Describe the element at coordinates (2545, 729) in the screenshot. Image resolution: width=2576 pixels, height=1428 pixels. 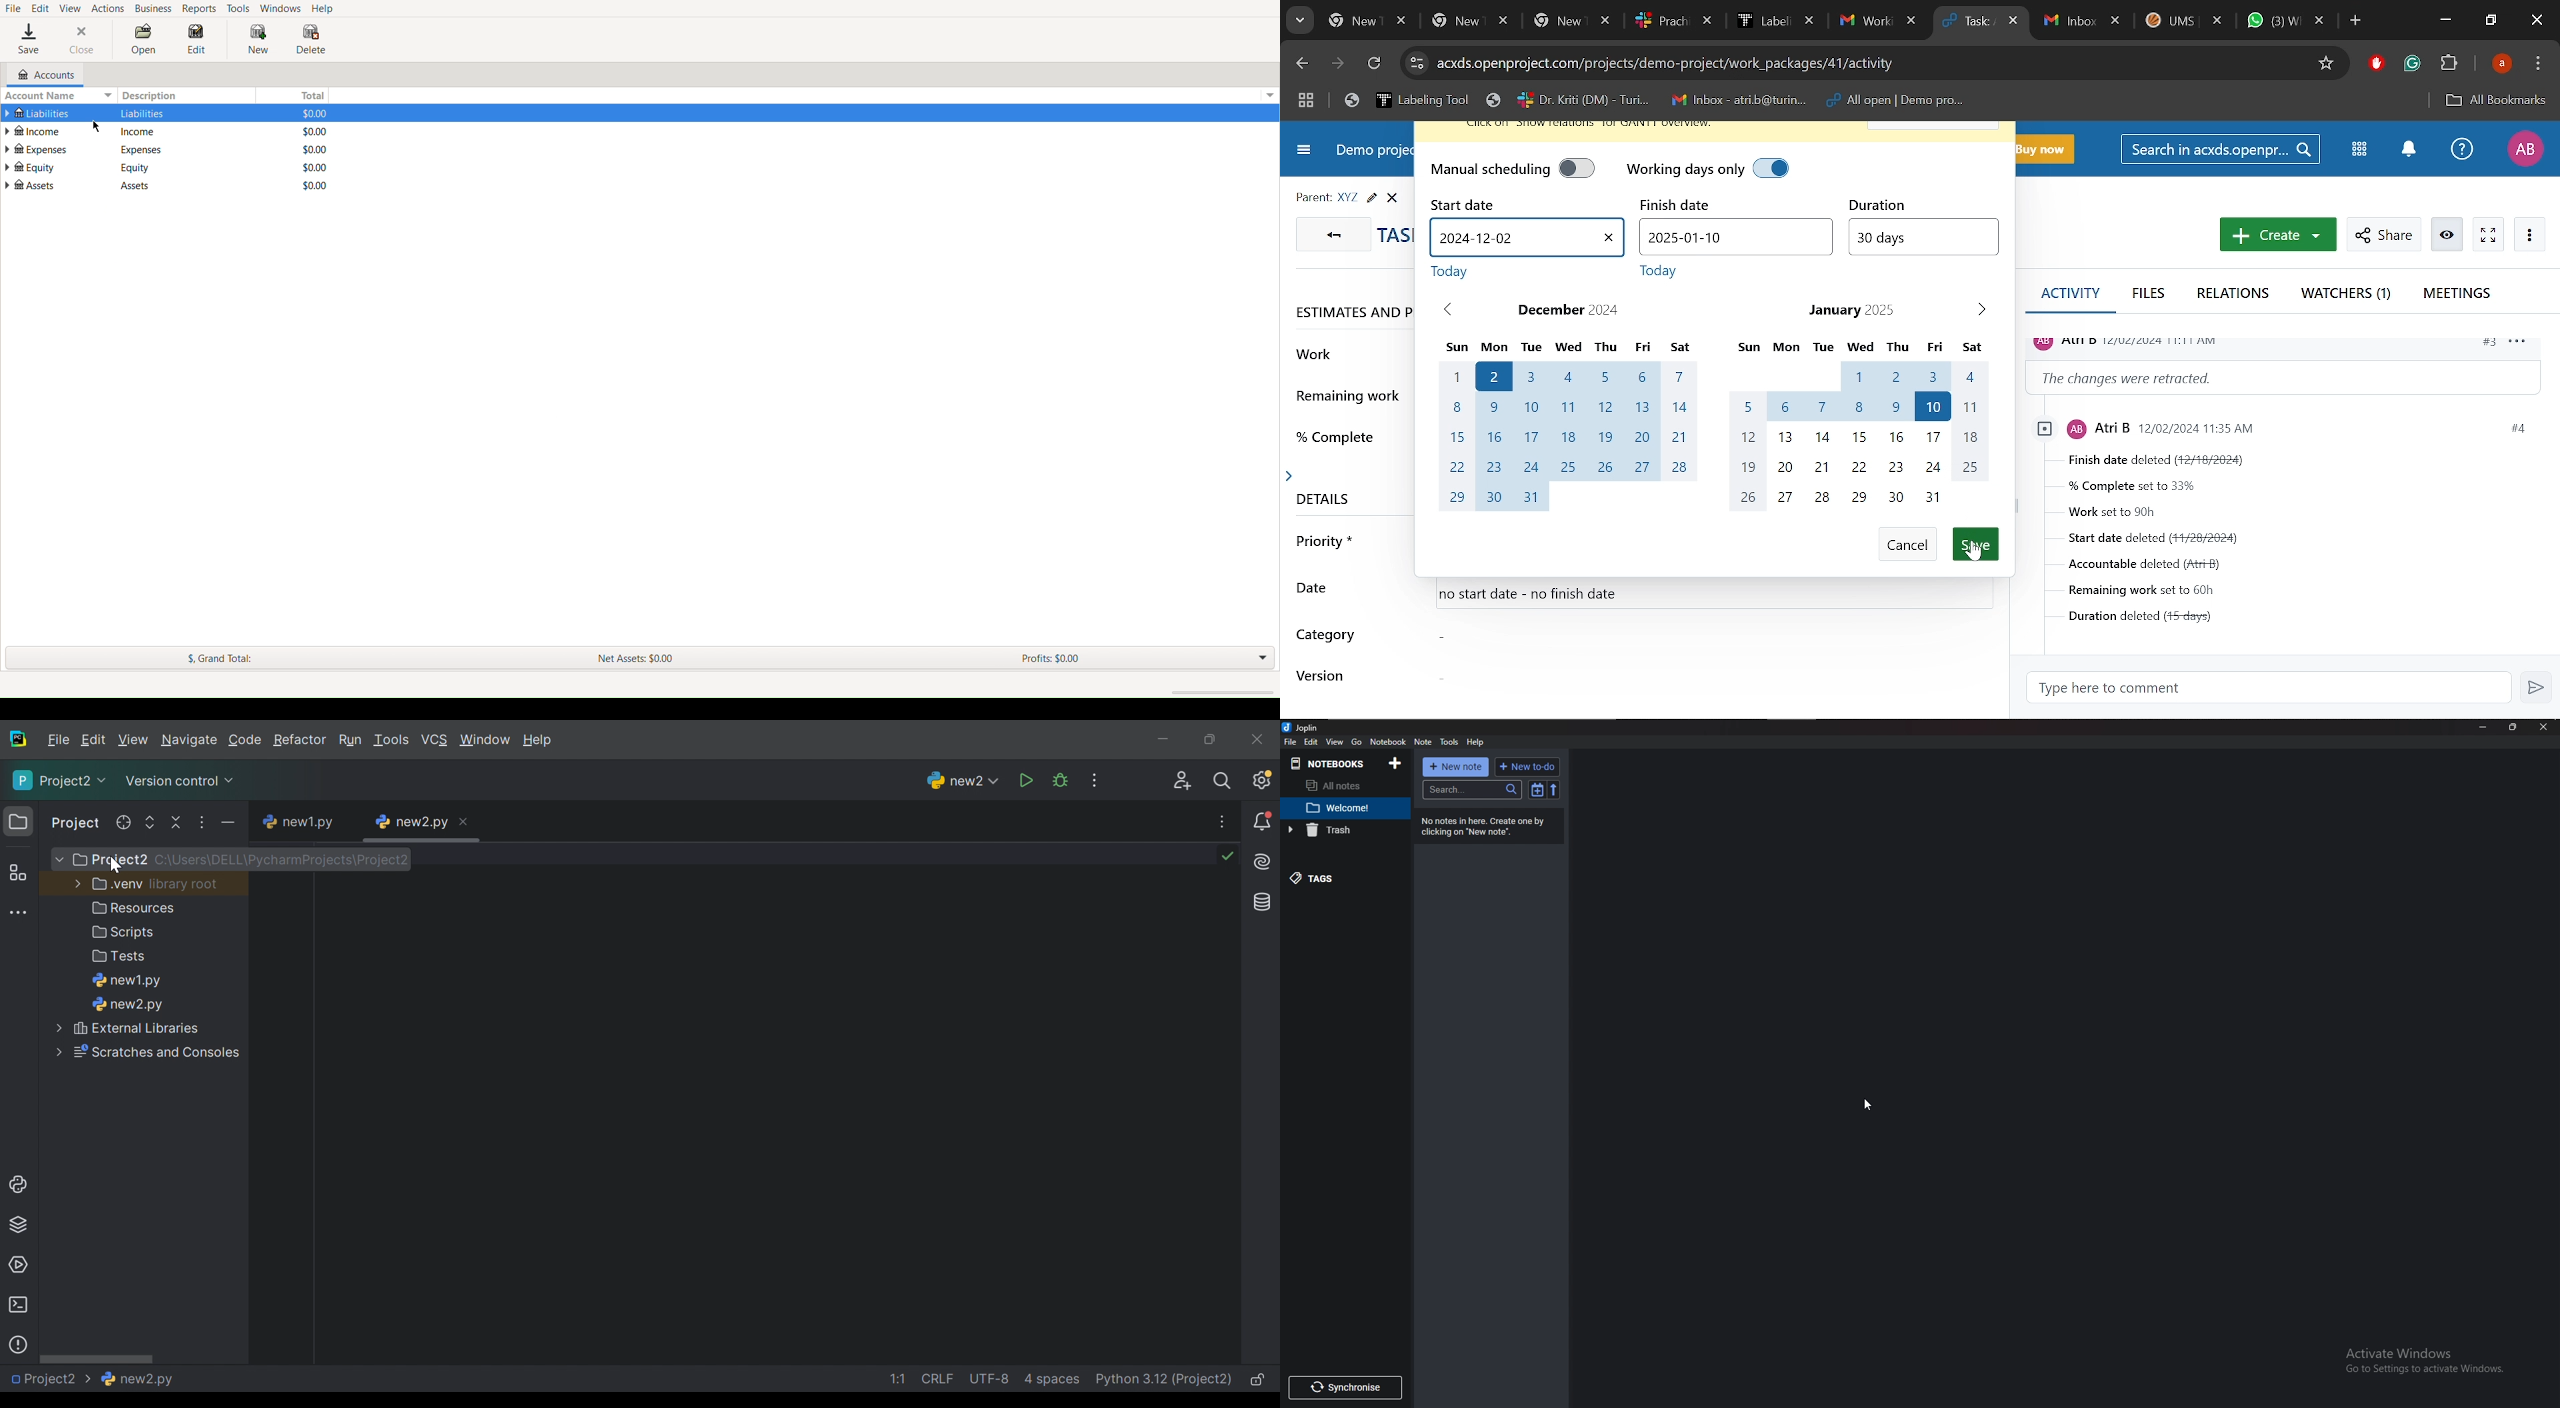
I see `close` at that location.